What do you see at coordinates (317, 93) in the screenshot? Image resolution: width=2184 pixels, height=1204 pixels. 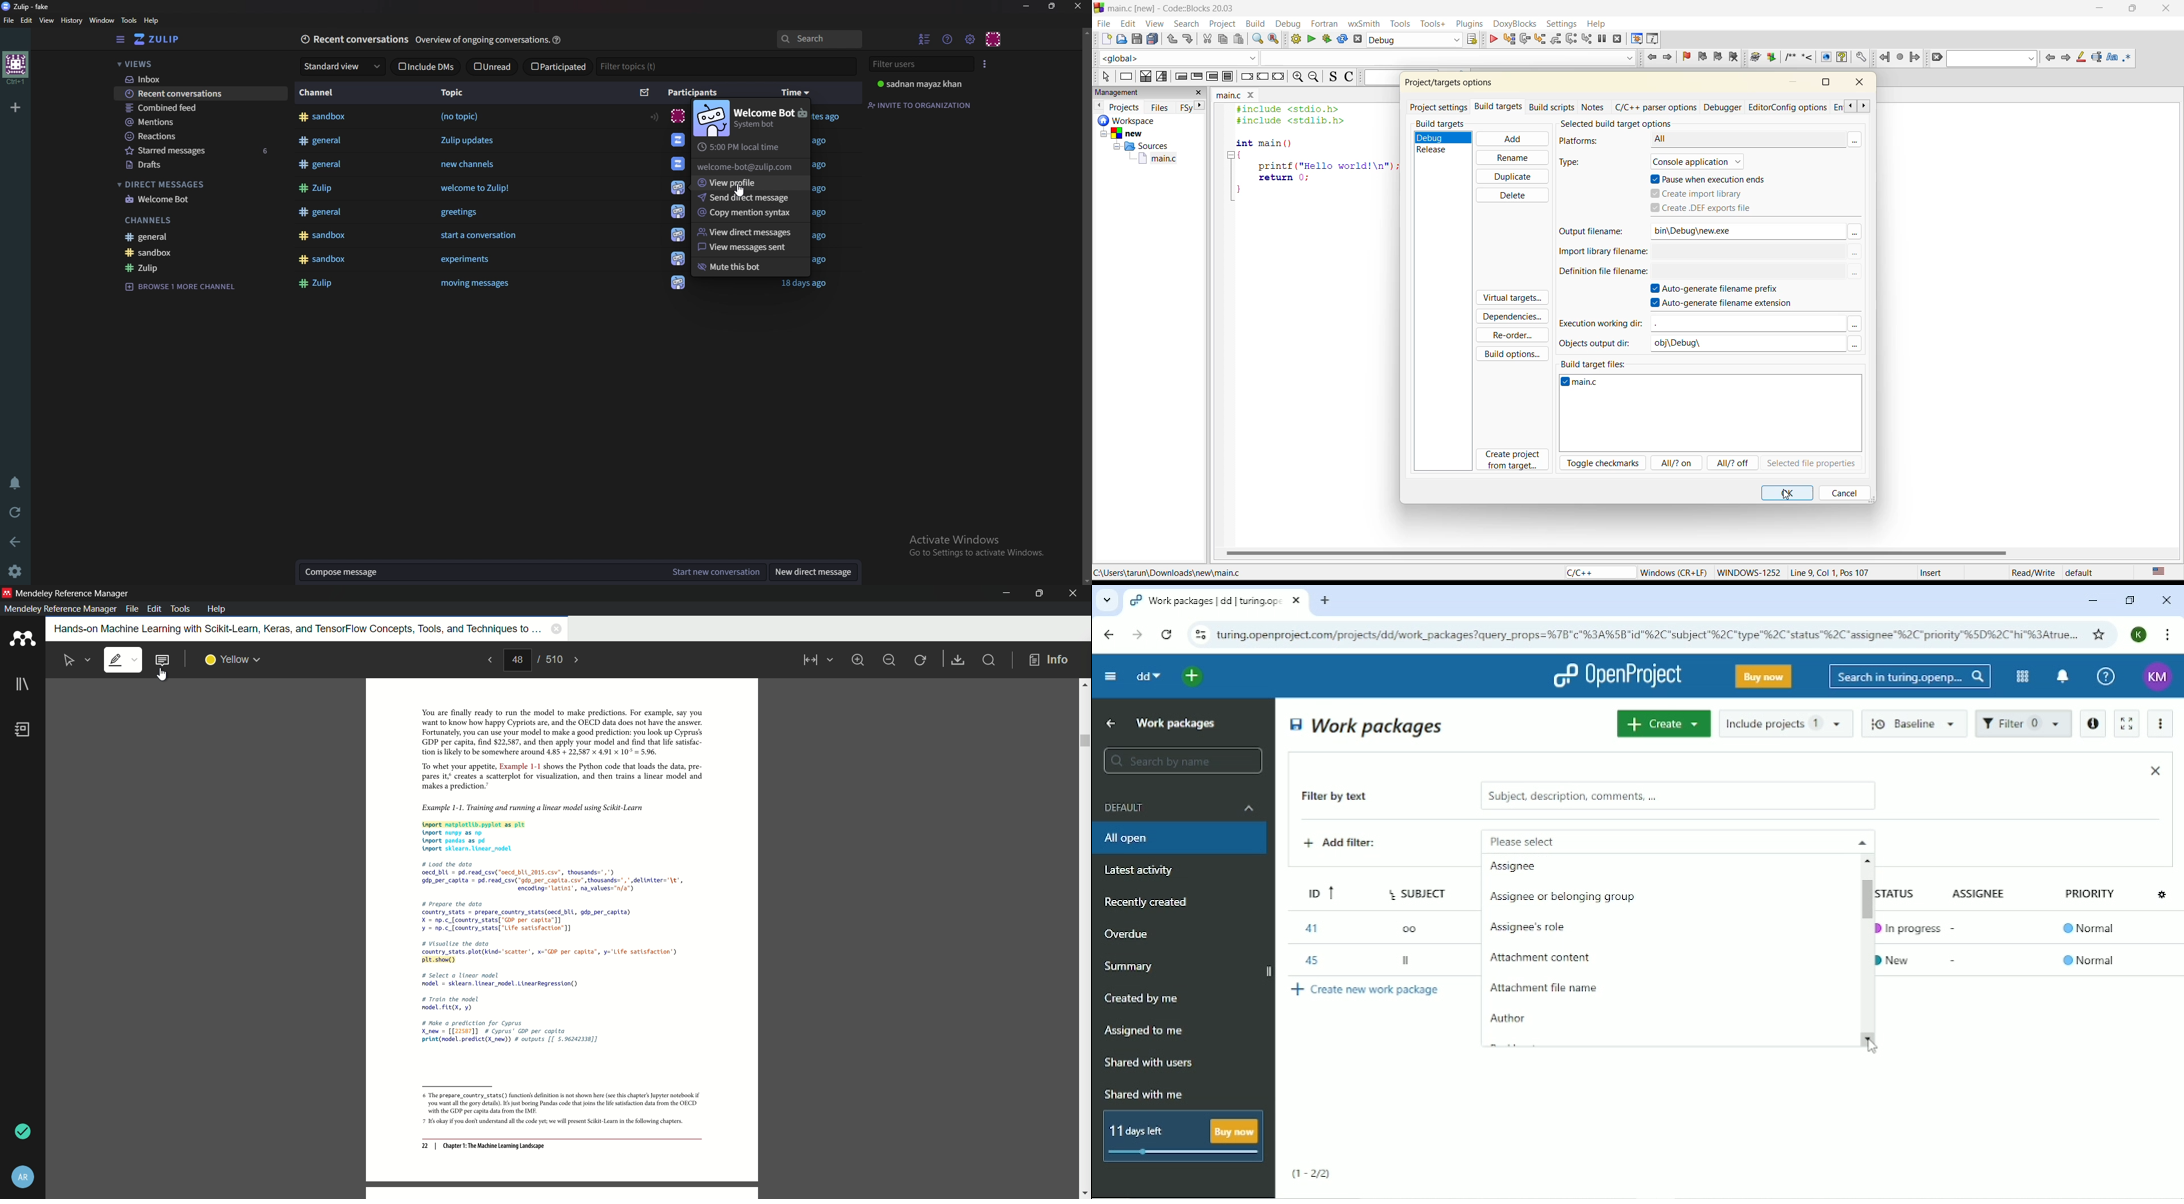 I see `channel` at bounding box center [317, 93].